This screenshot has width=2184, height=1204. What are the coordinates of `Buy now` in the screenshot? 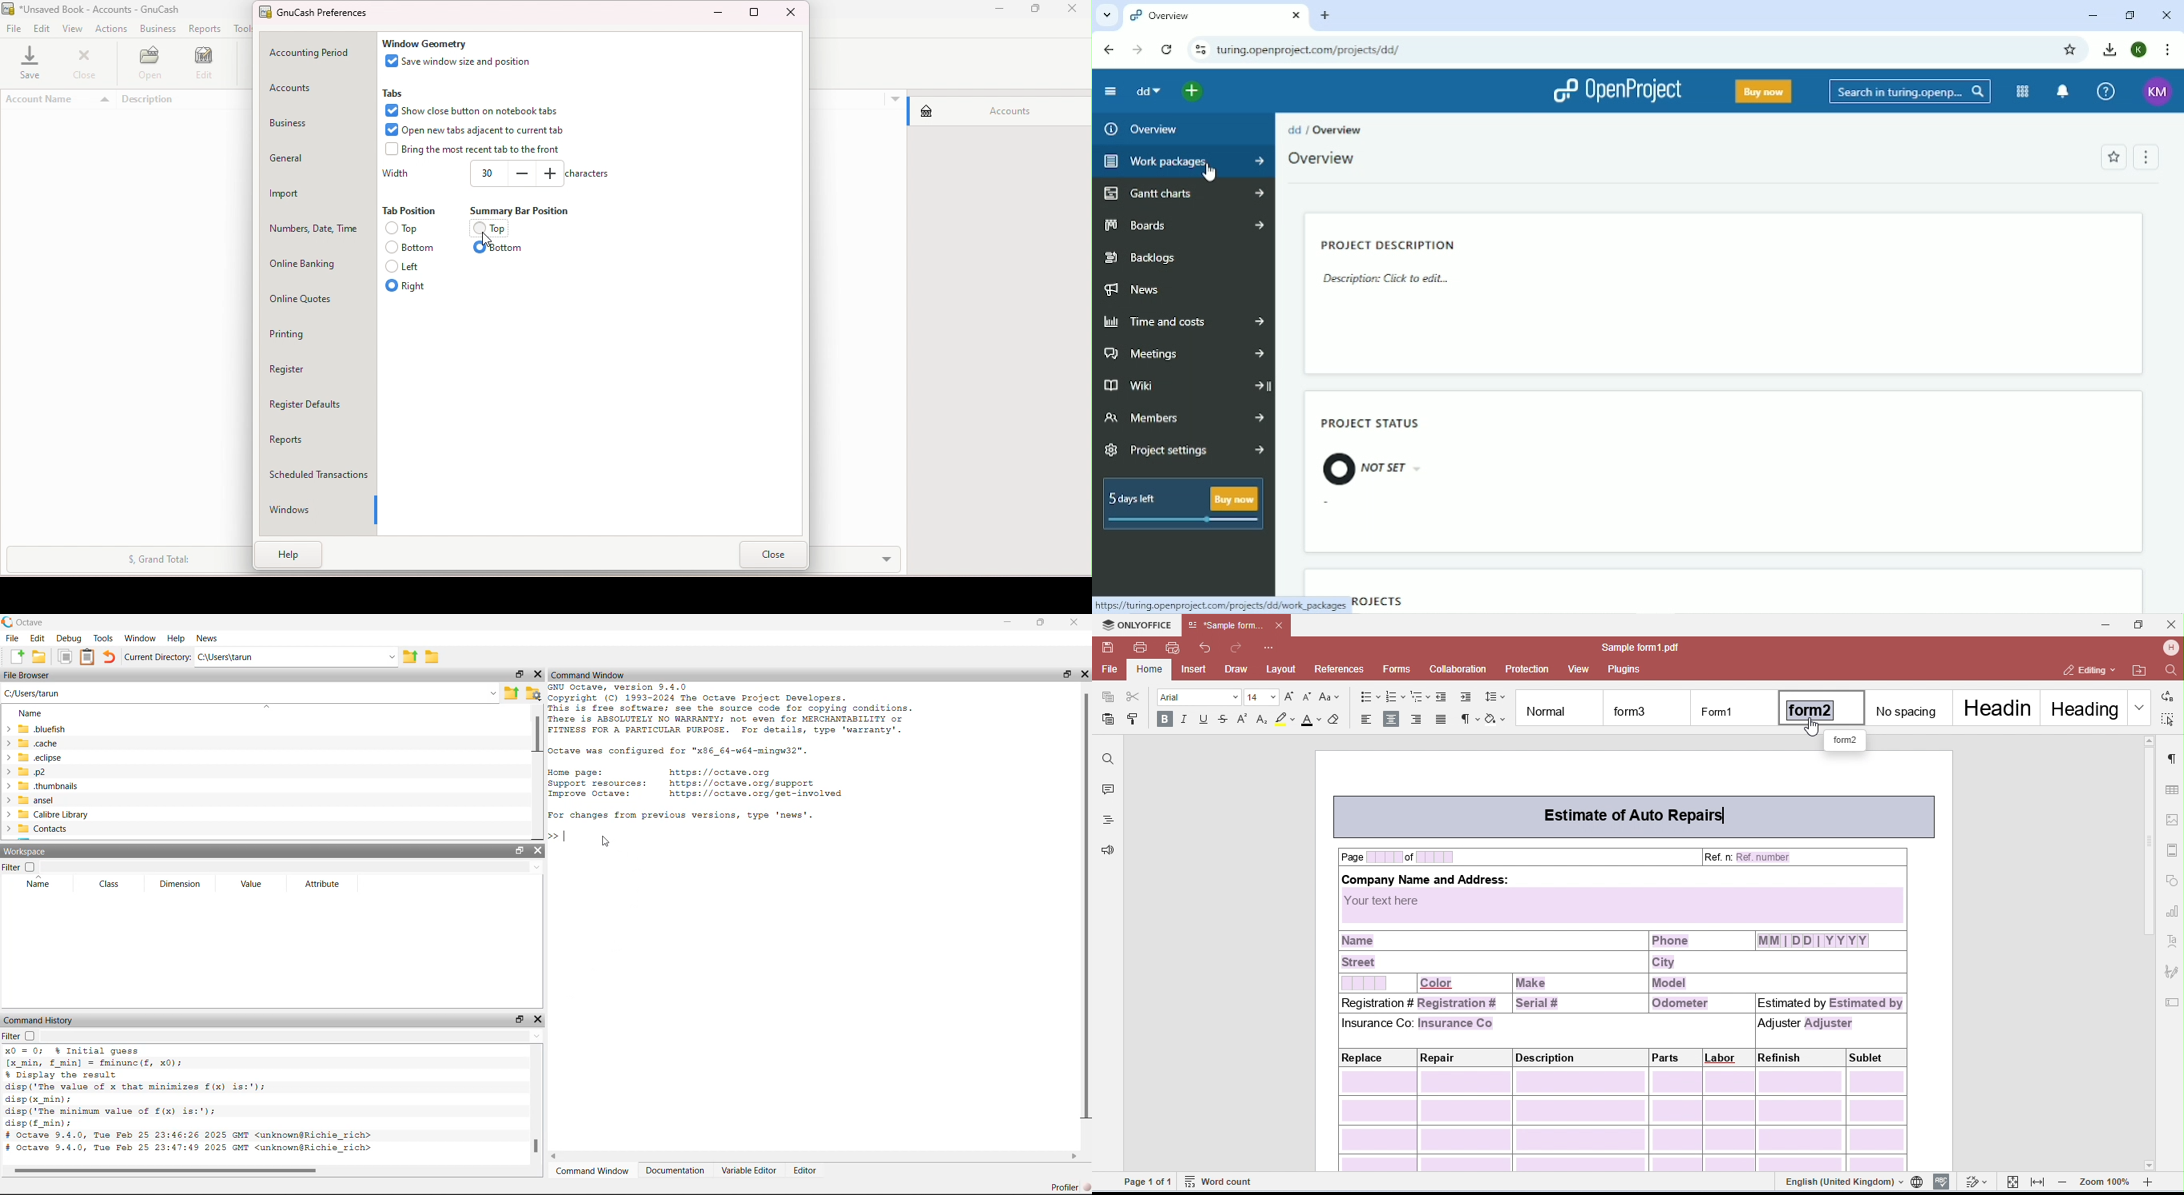 It's located at (1765, 91).